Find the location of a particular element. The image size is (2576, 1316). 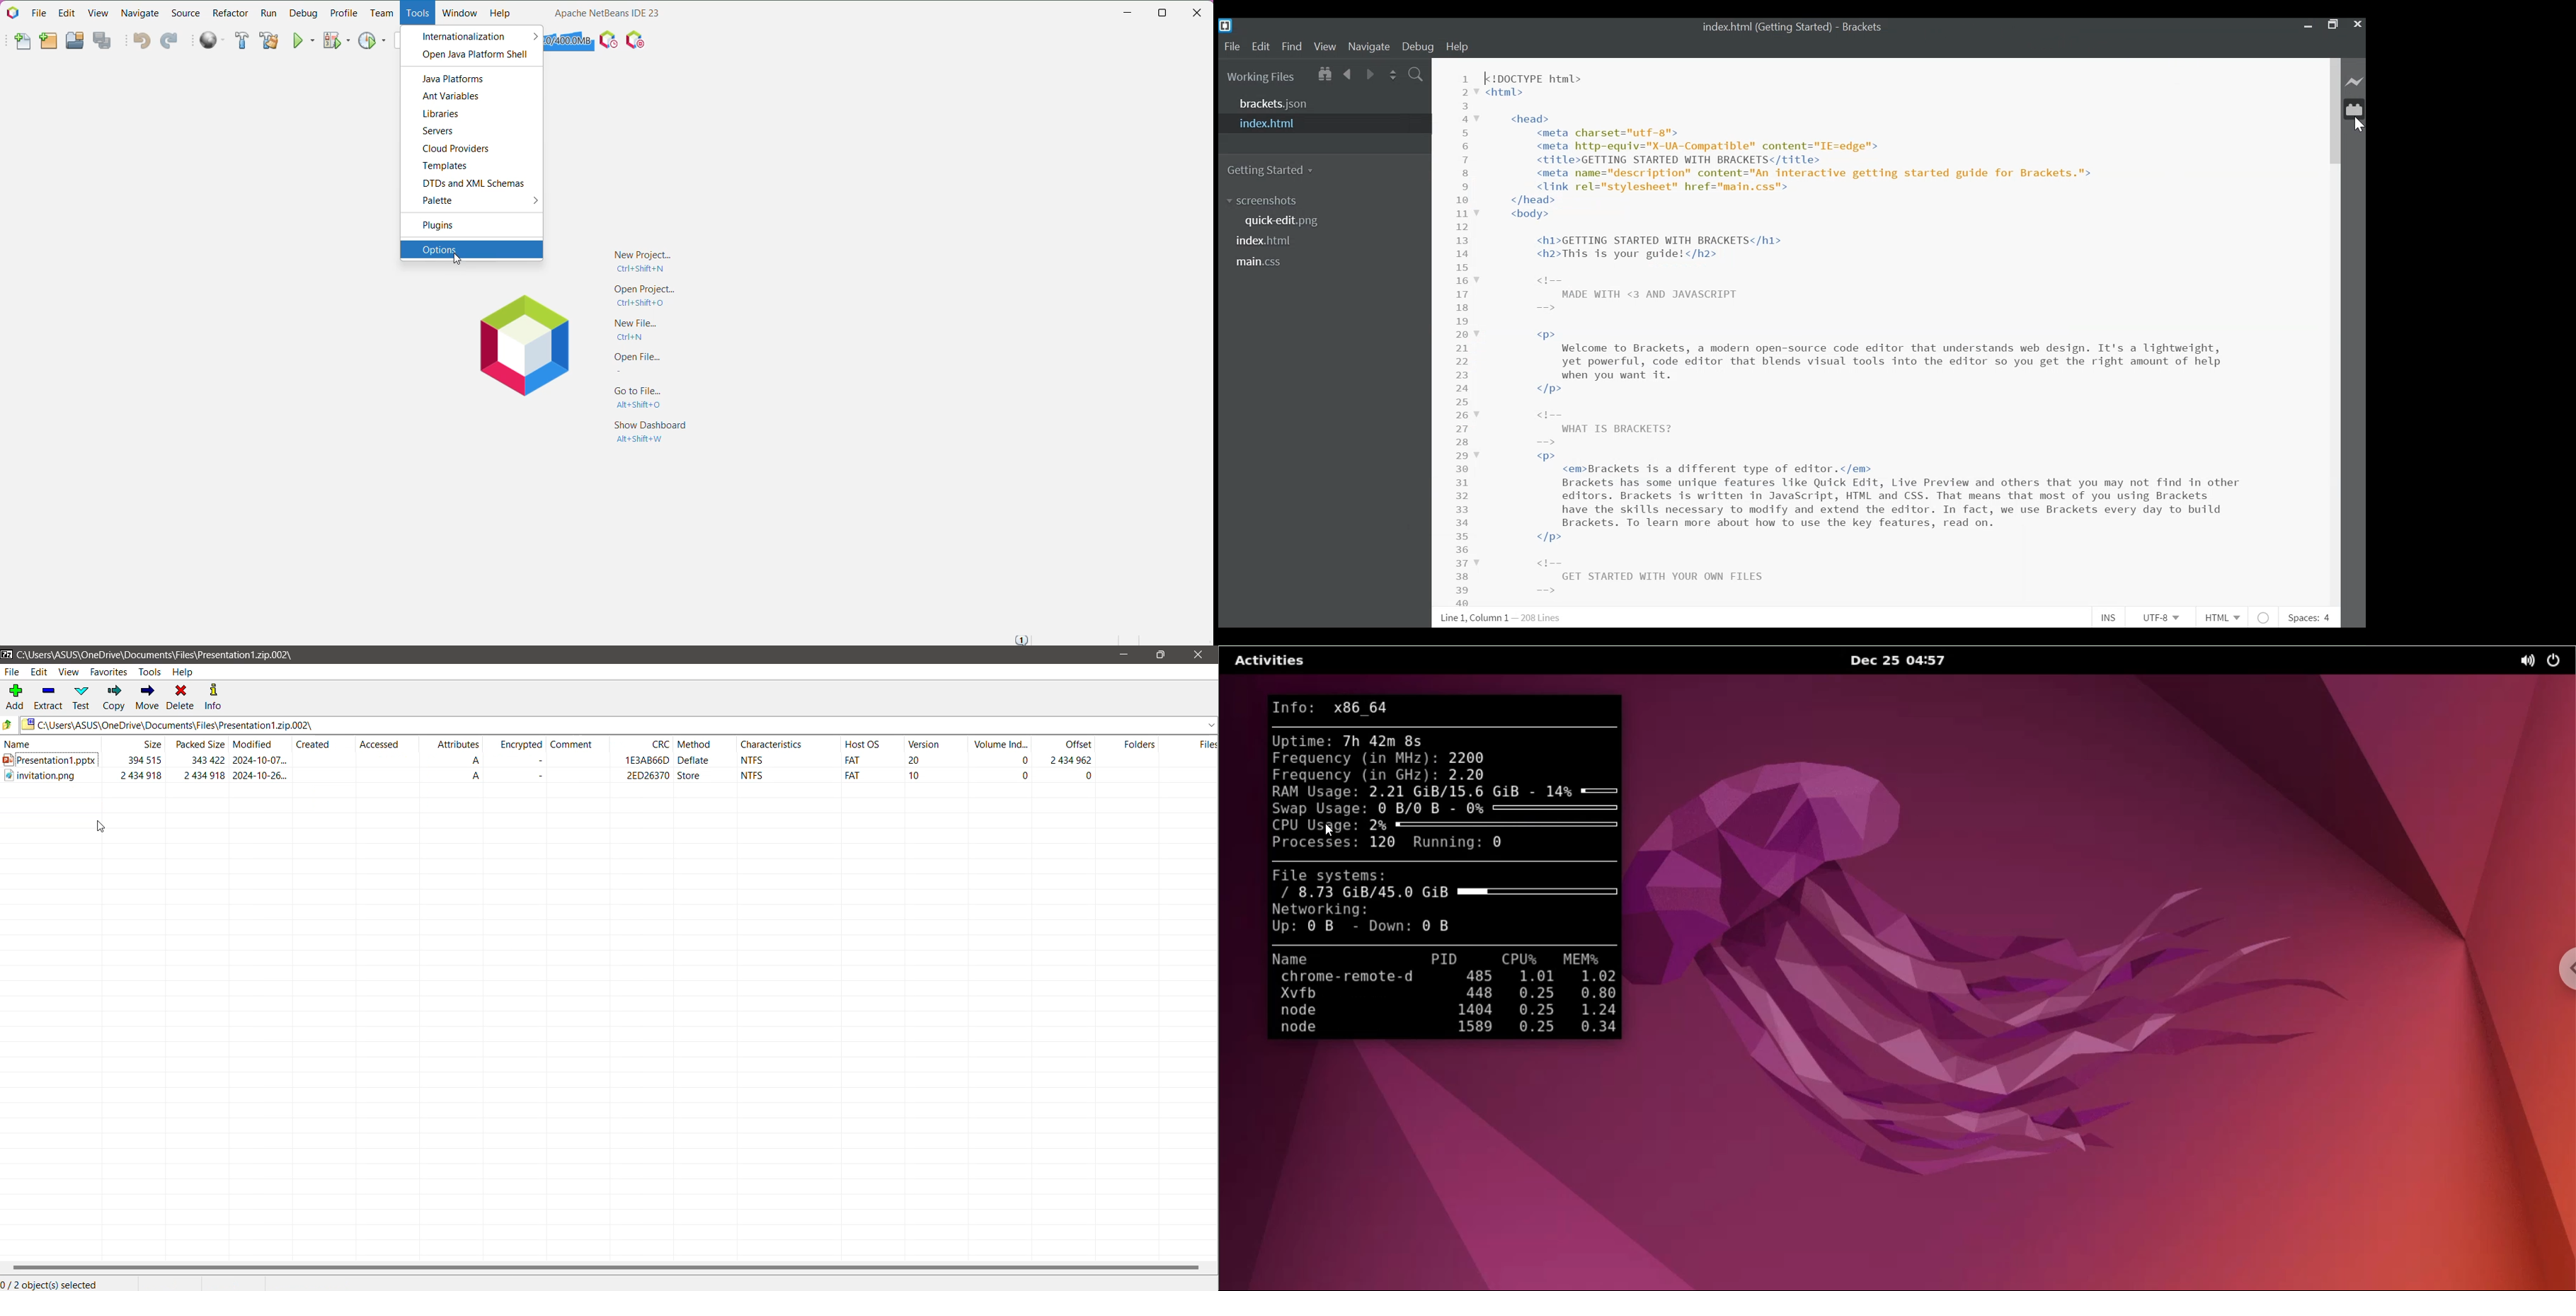

Navigate is located at coordinates (1370, 47).